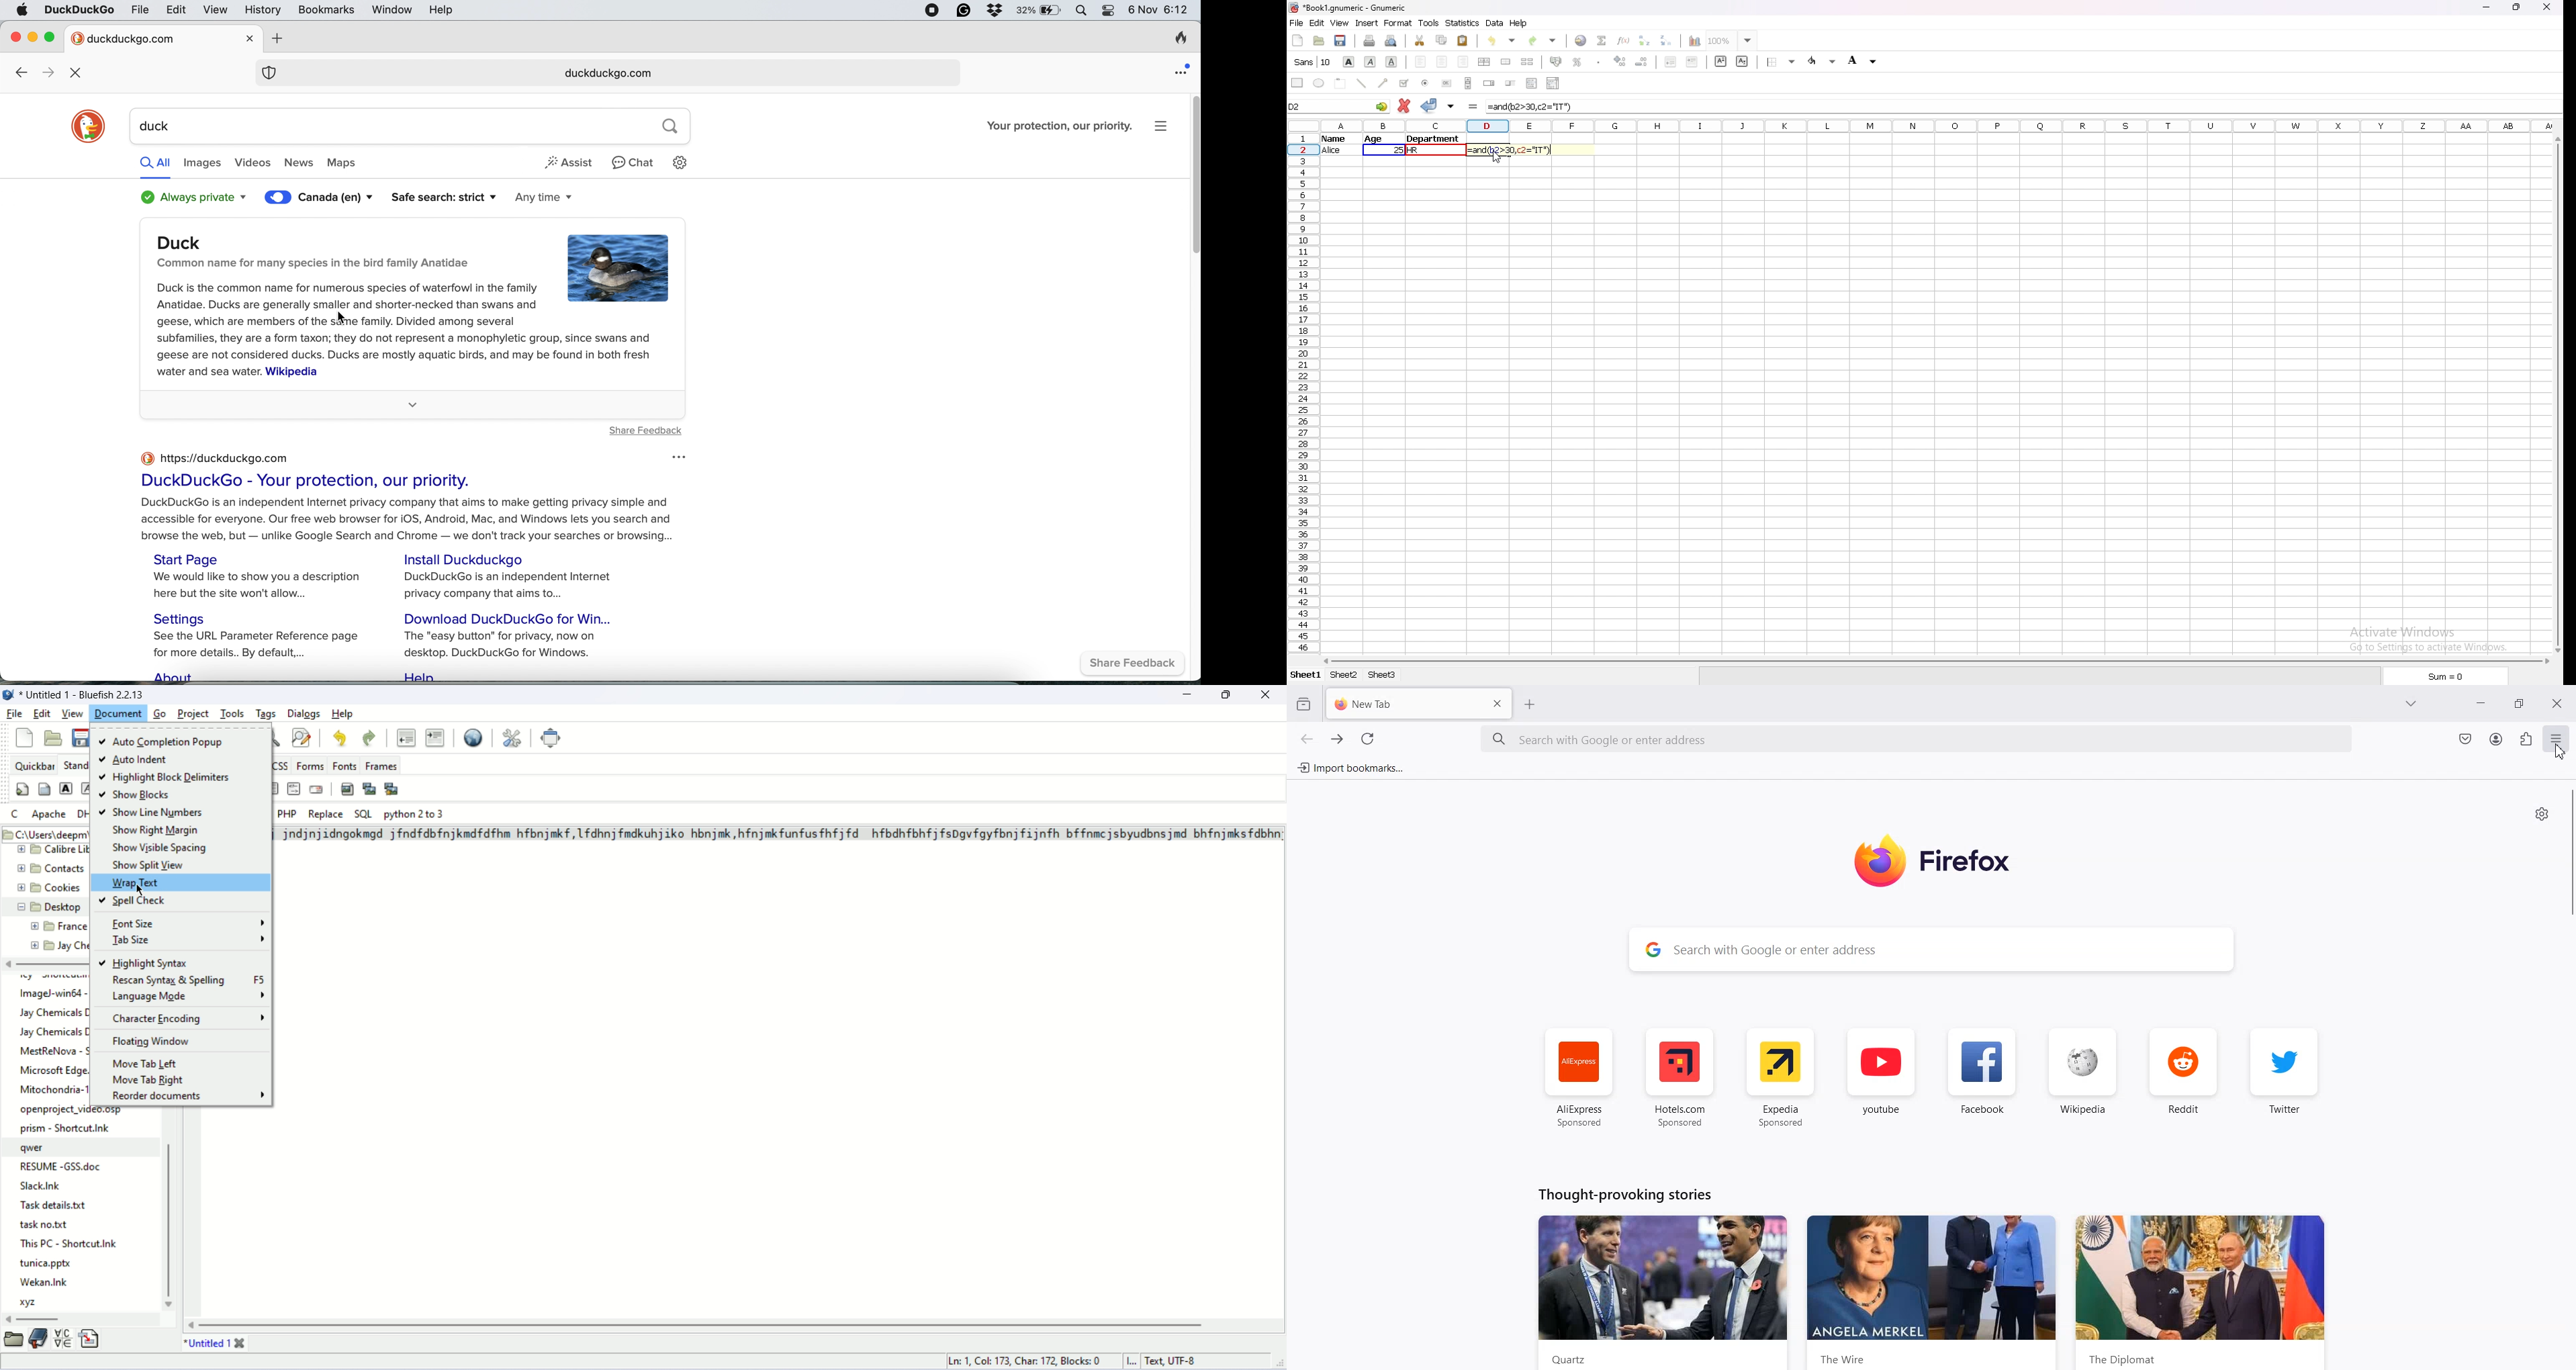 The width and height of the screenshot is (2576, 1372). What do you see at coordinates (1577, 1075) in the screenshot?
I see `AliExpress Sponsored` at bounding box center [1577, 1075].